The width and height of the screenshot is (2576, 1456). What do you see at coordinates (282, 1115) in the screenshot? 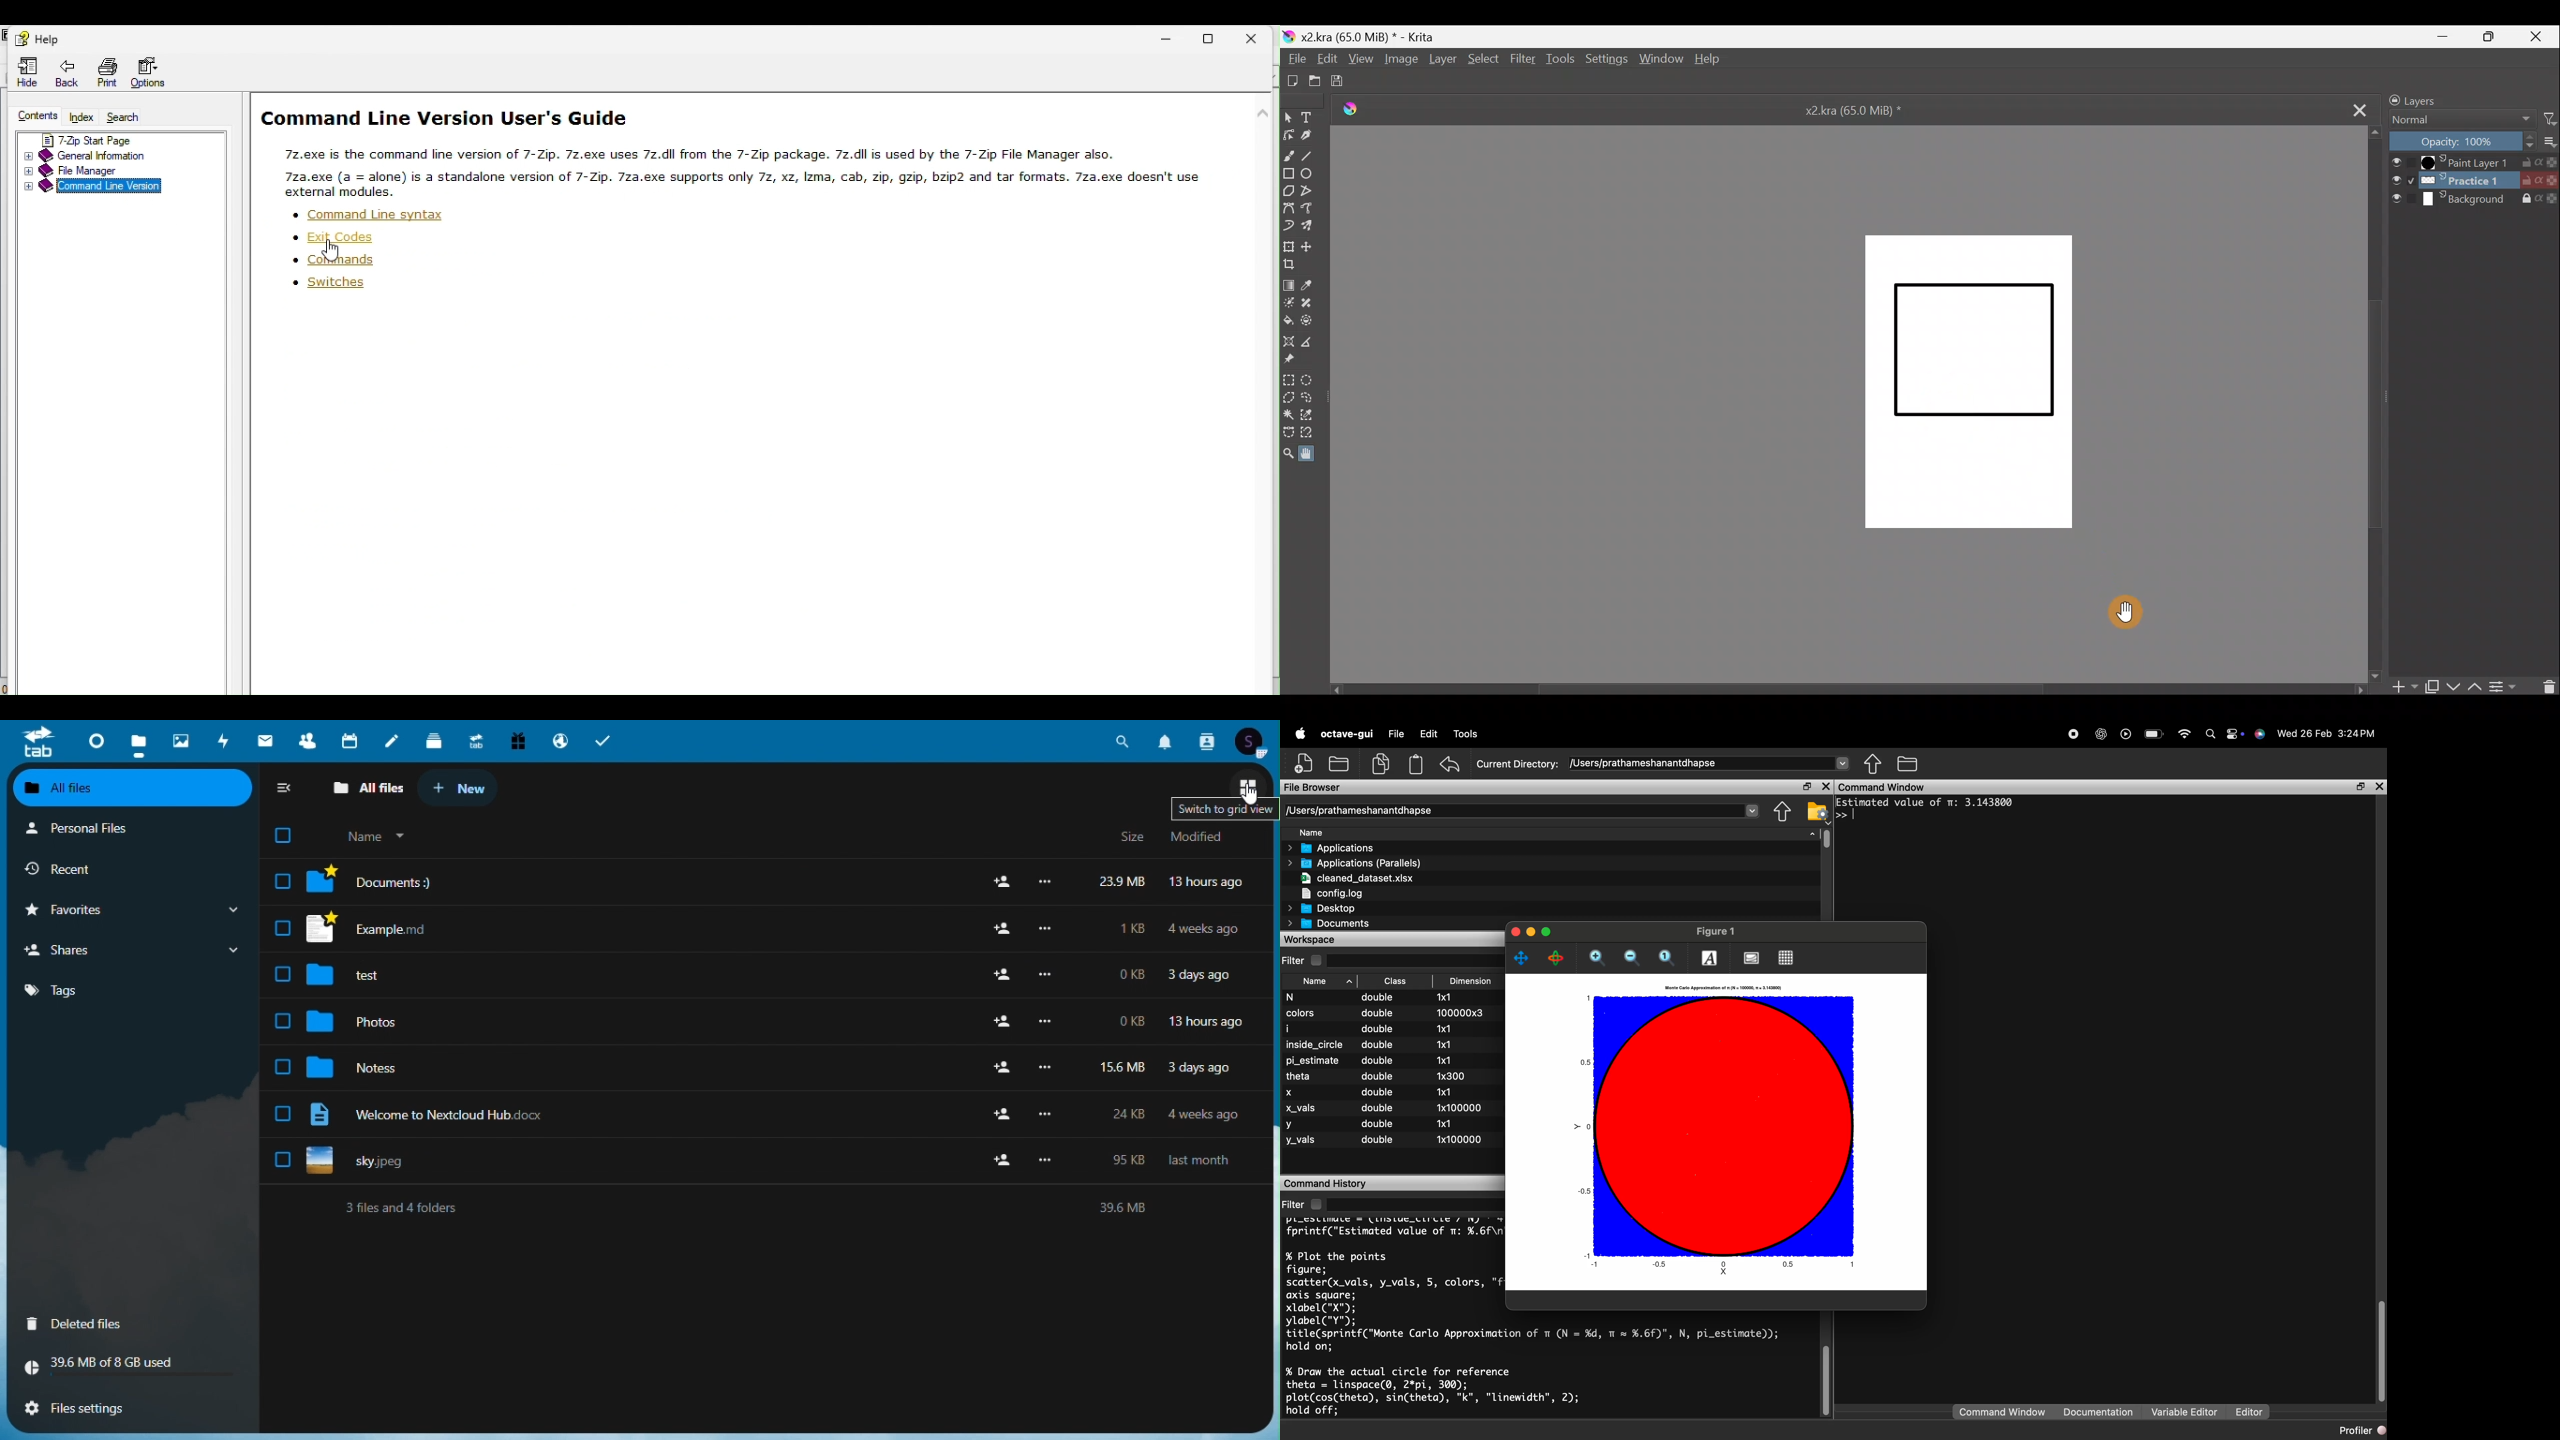
I see `checkbox` at bounding box center [282, 1115].